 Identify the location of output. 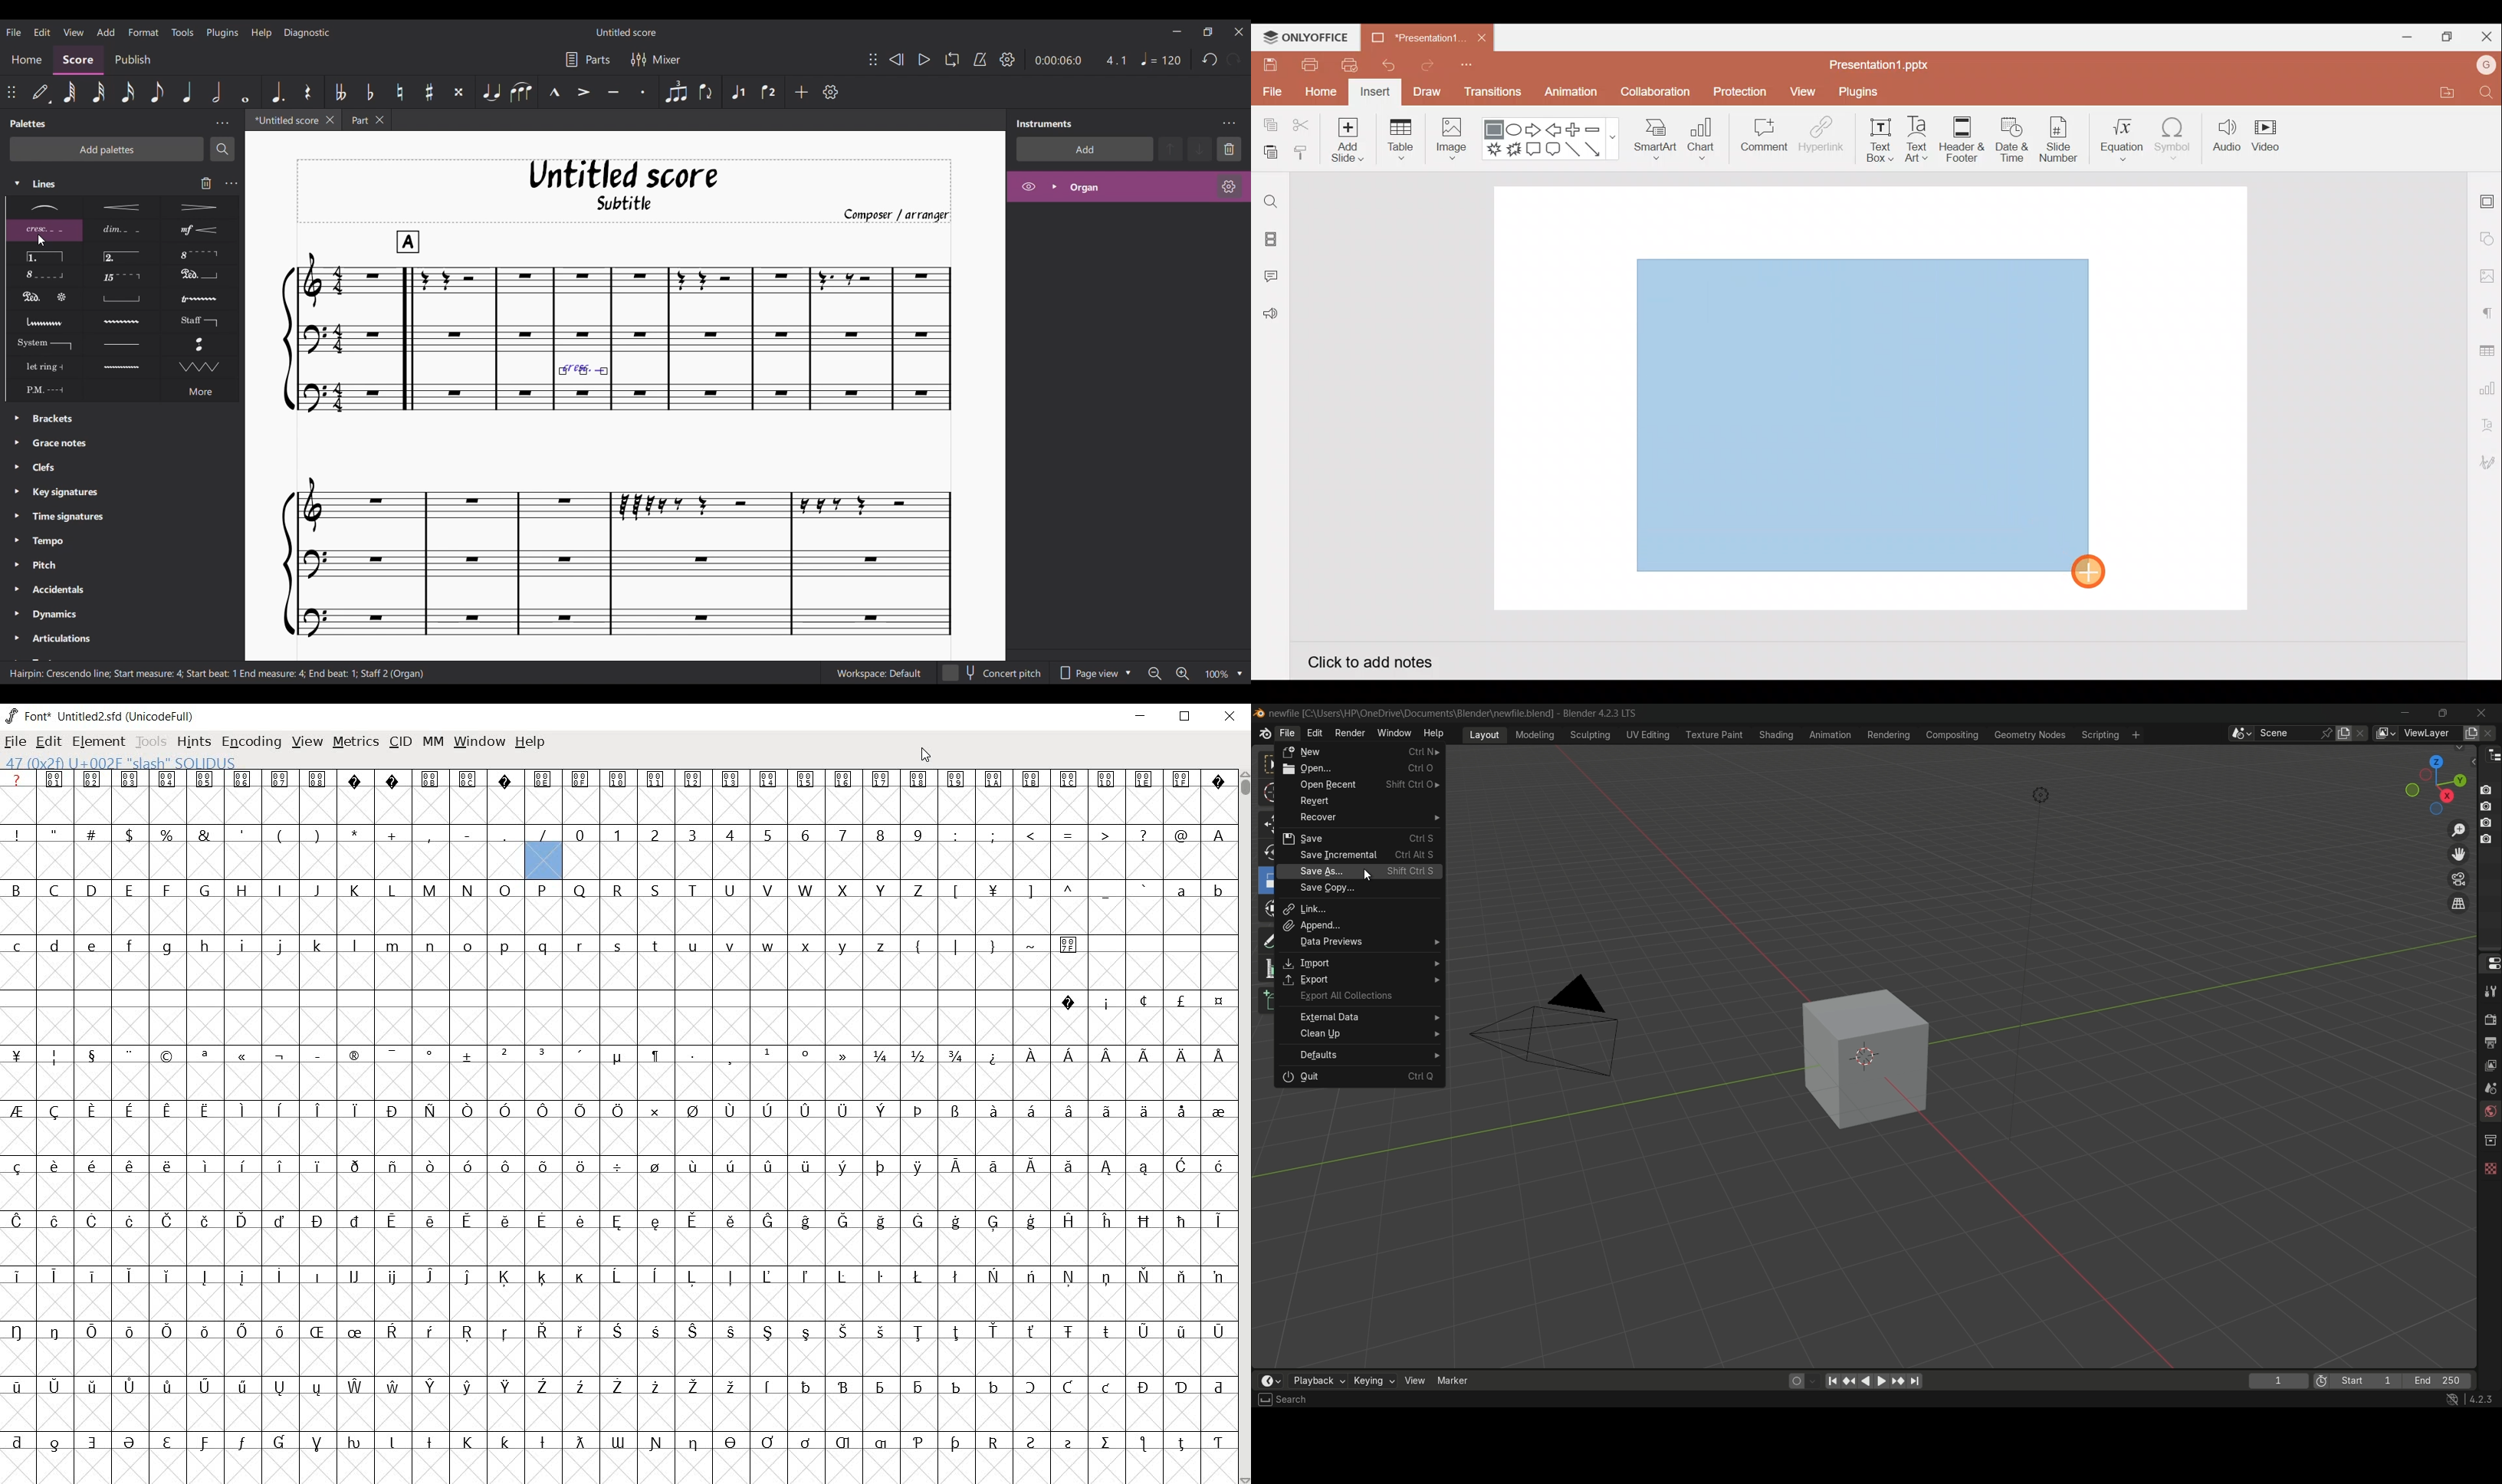
(2490, 1042).